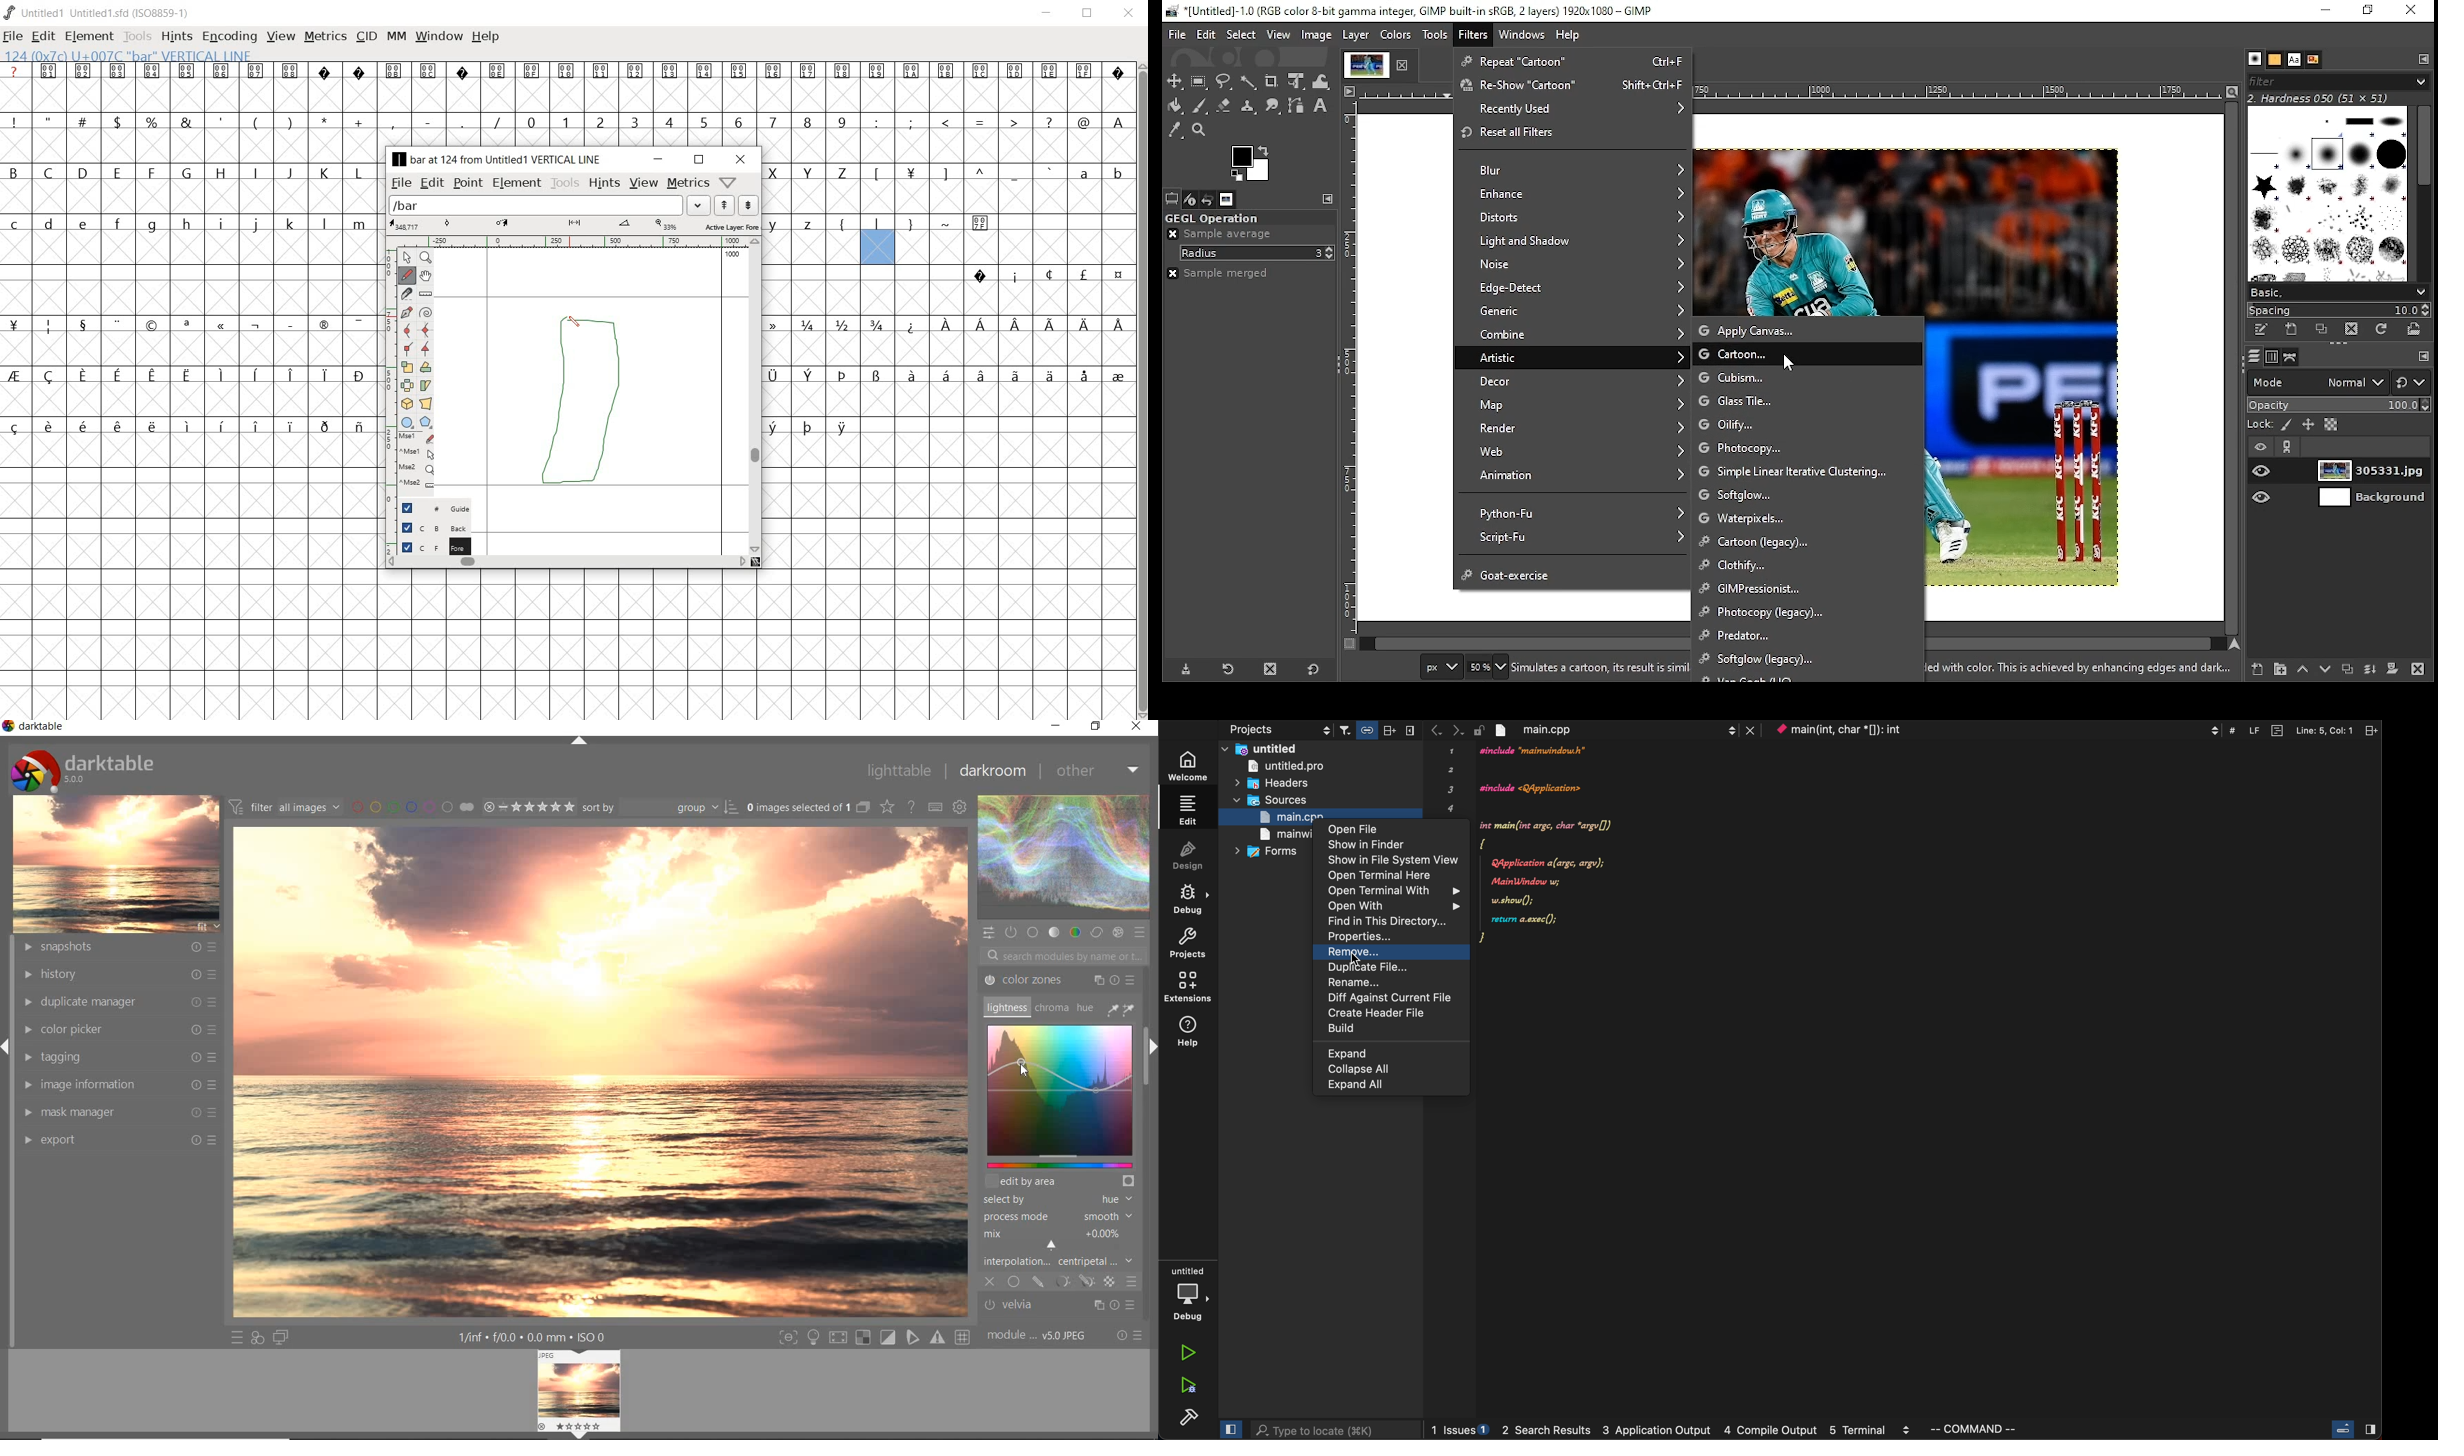  What do you see at coordinates (1806, 520) in the screenshot?
I see `waterpixel` at bounding box center [1806, 520].